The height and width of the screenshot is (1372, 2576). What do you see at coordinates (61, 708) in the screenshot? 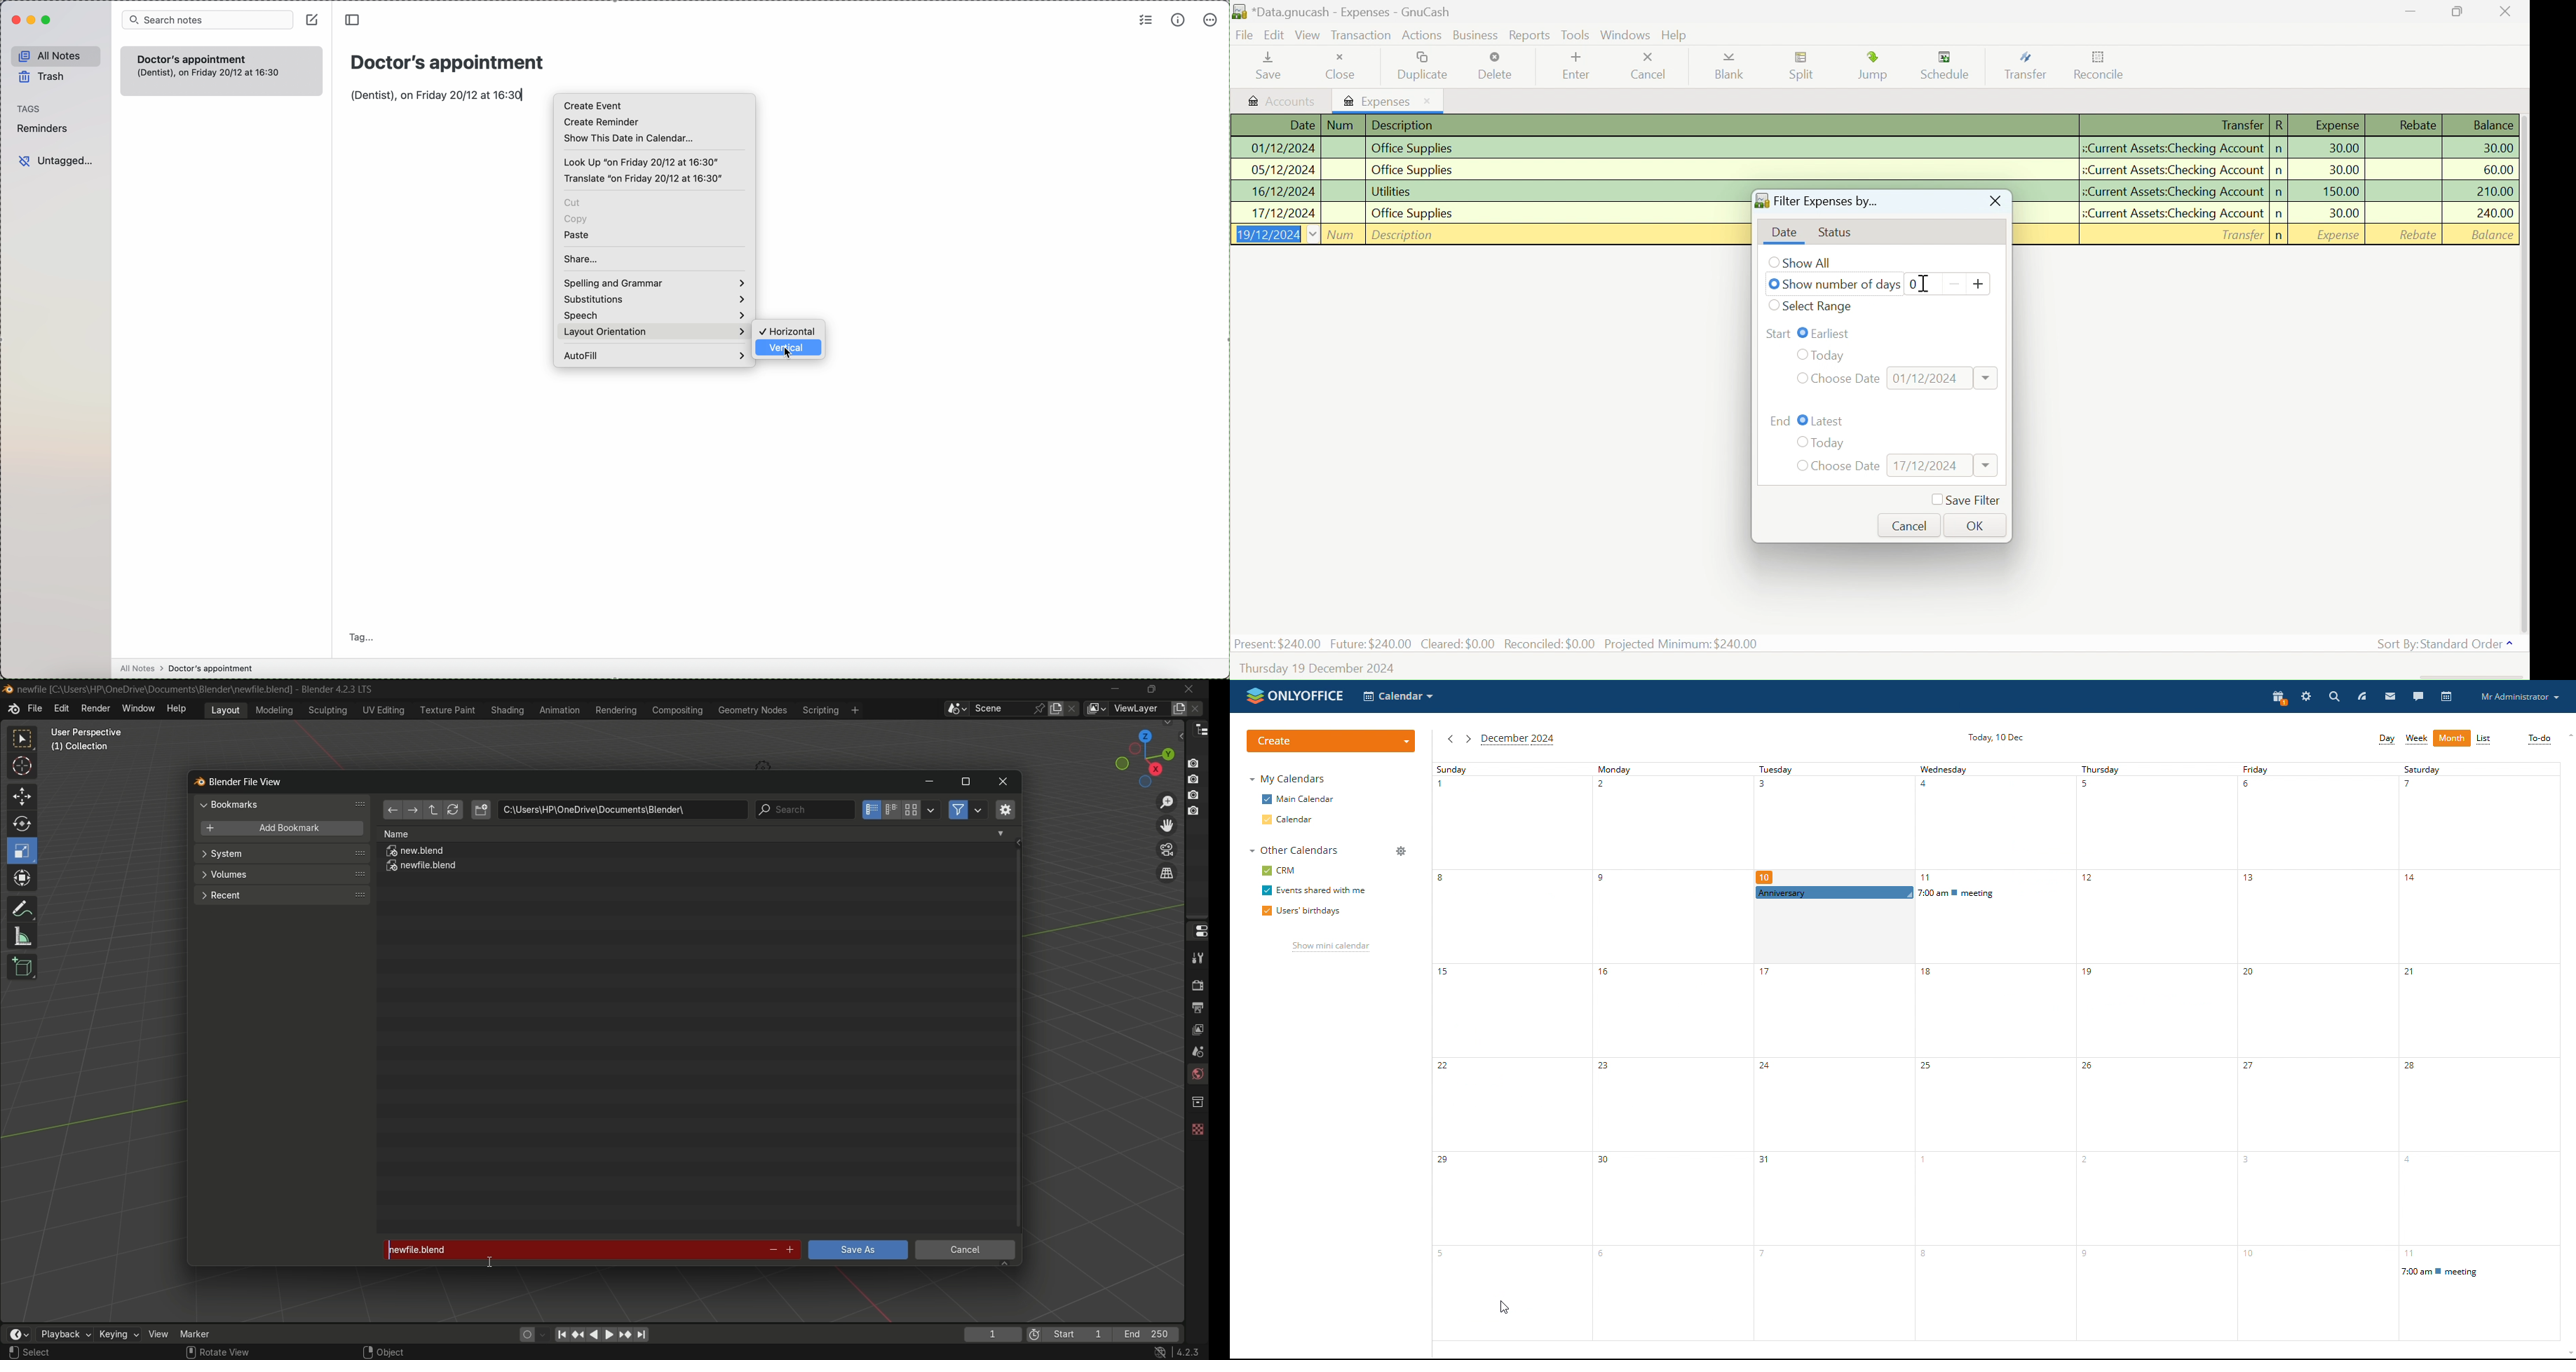
I see `edit menu` at bounding box center [61, 708].